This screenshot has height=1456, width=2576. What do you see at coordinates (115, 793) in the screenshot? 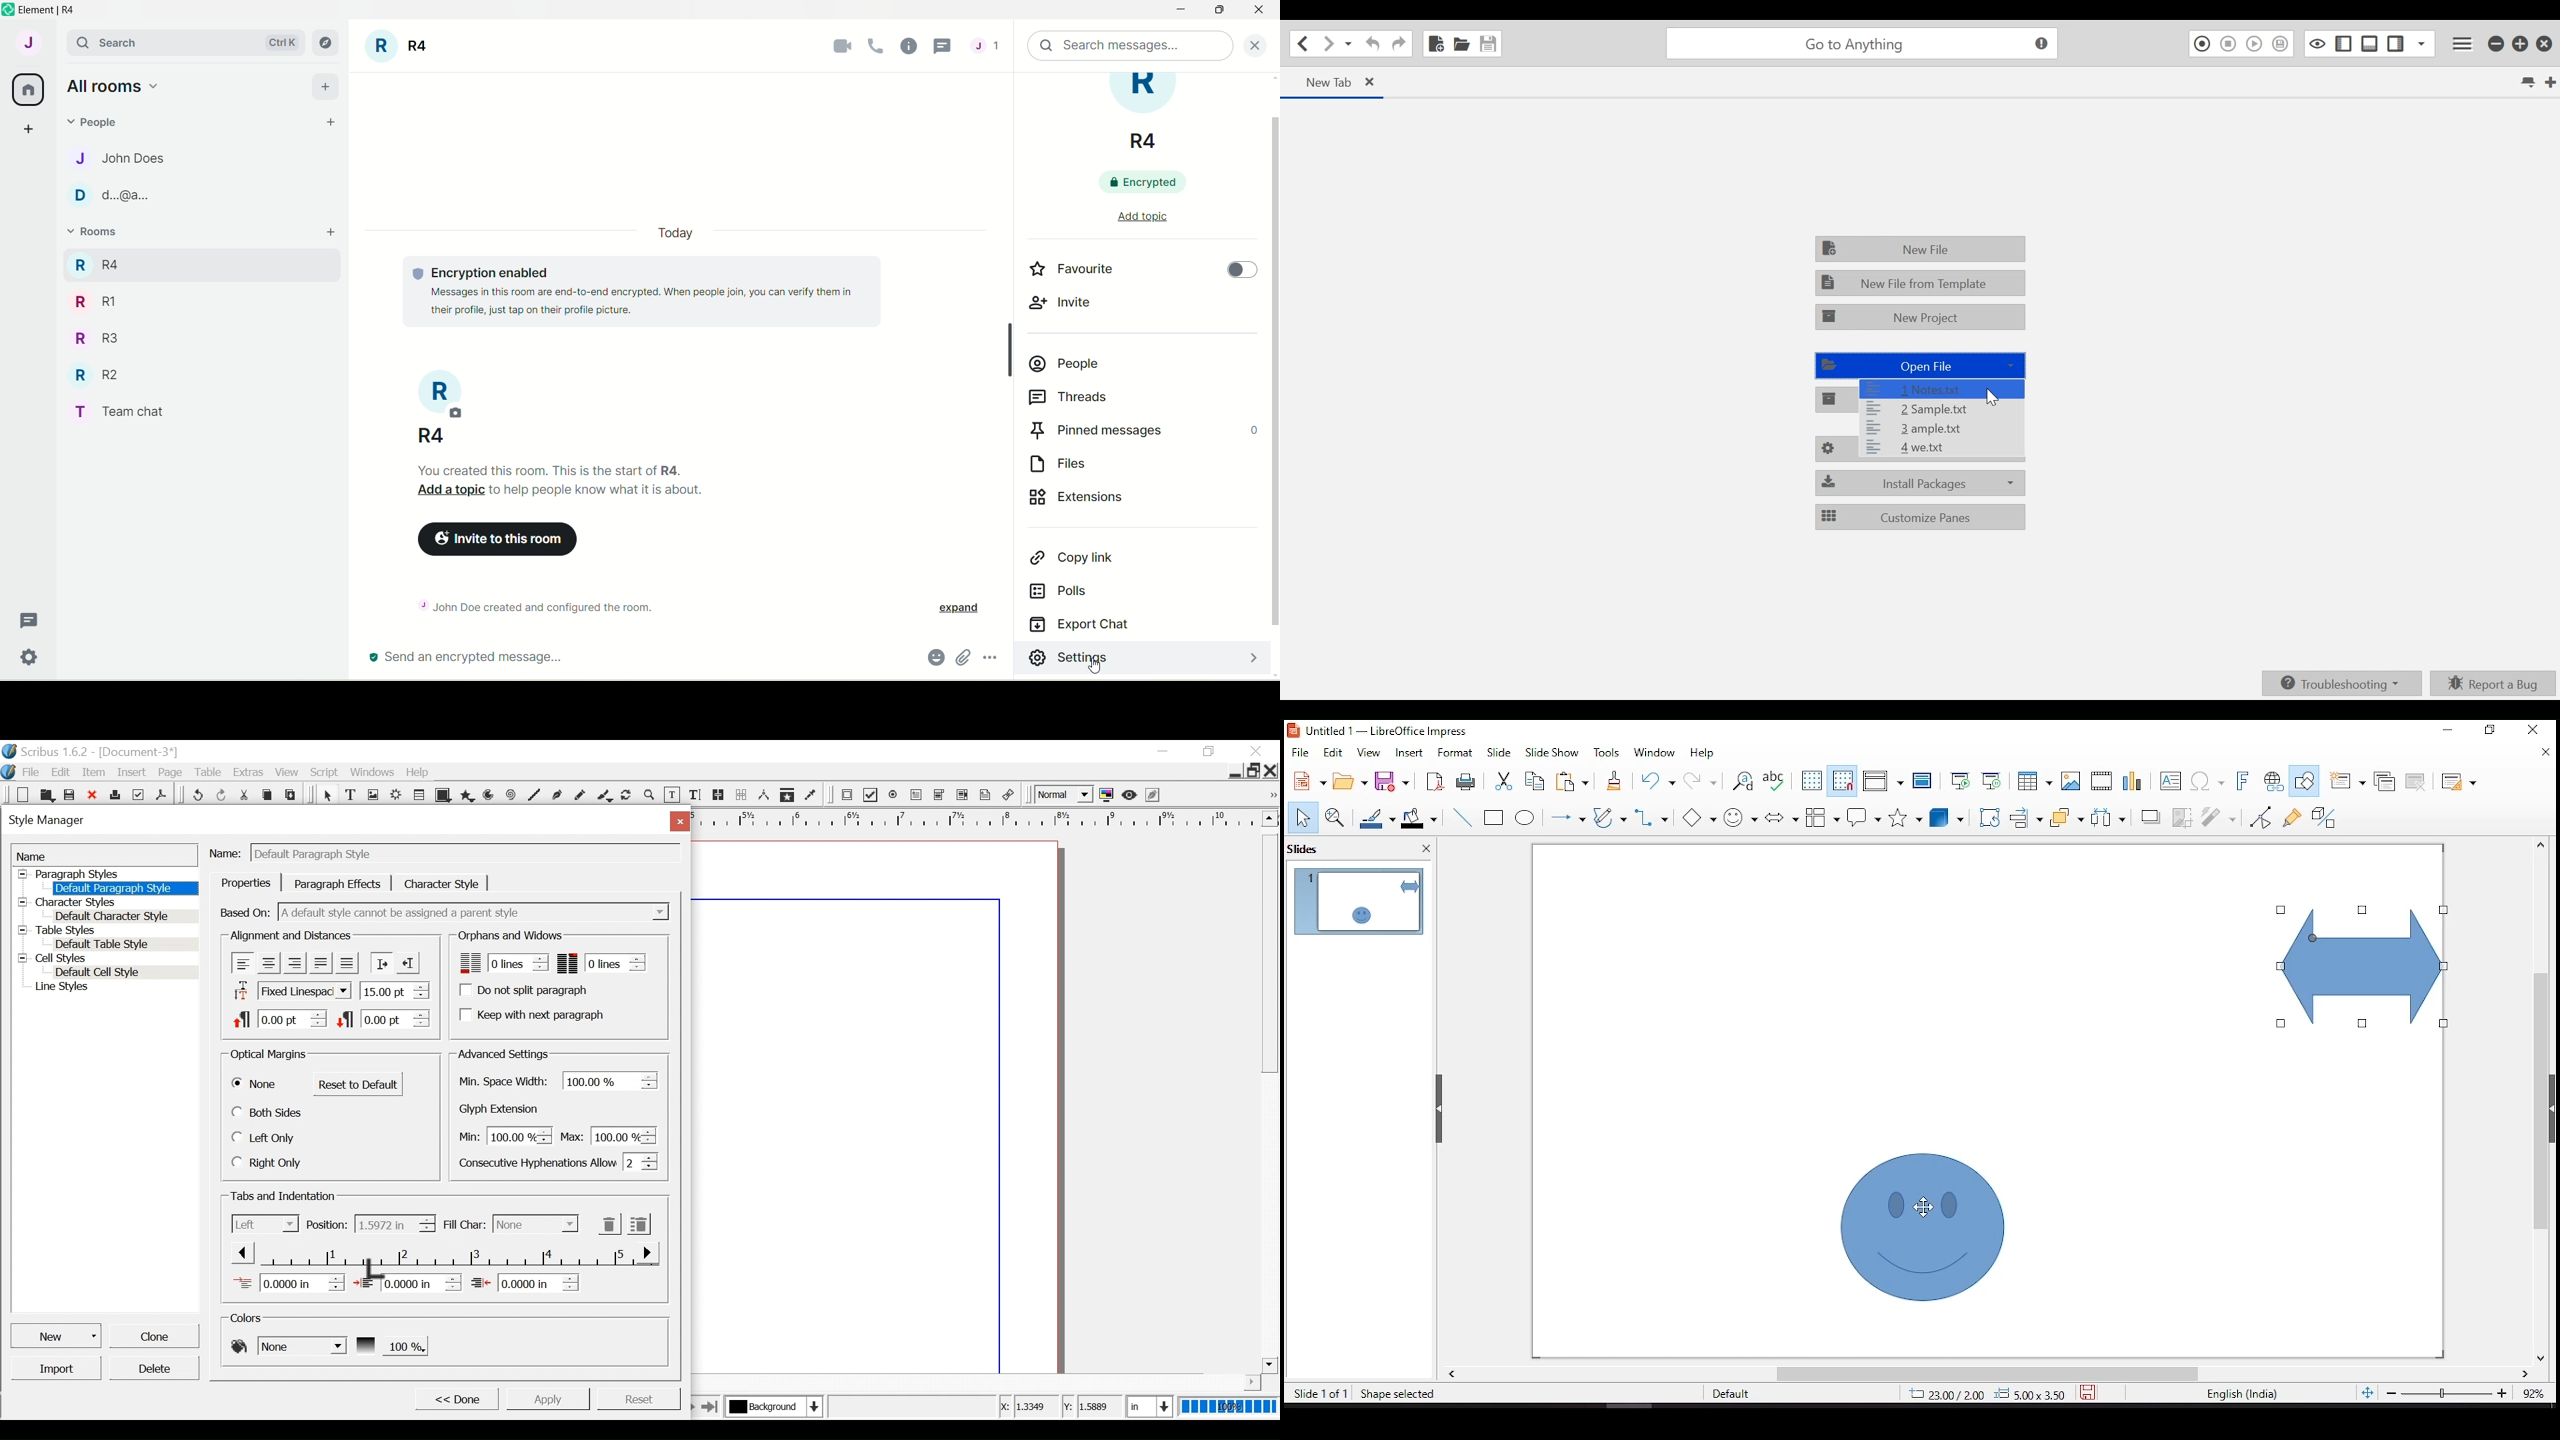
I see `Print` at bounding box center [115, 793].